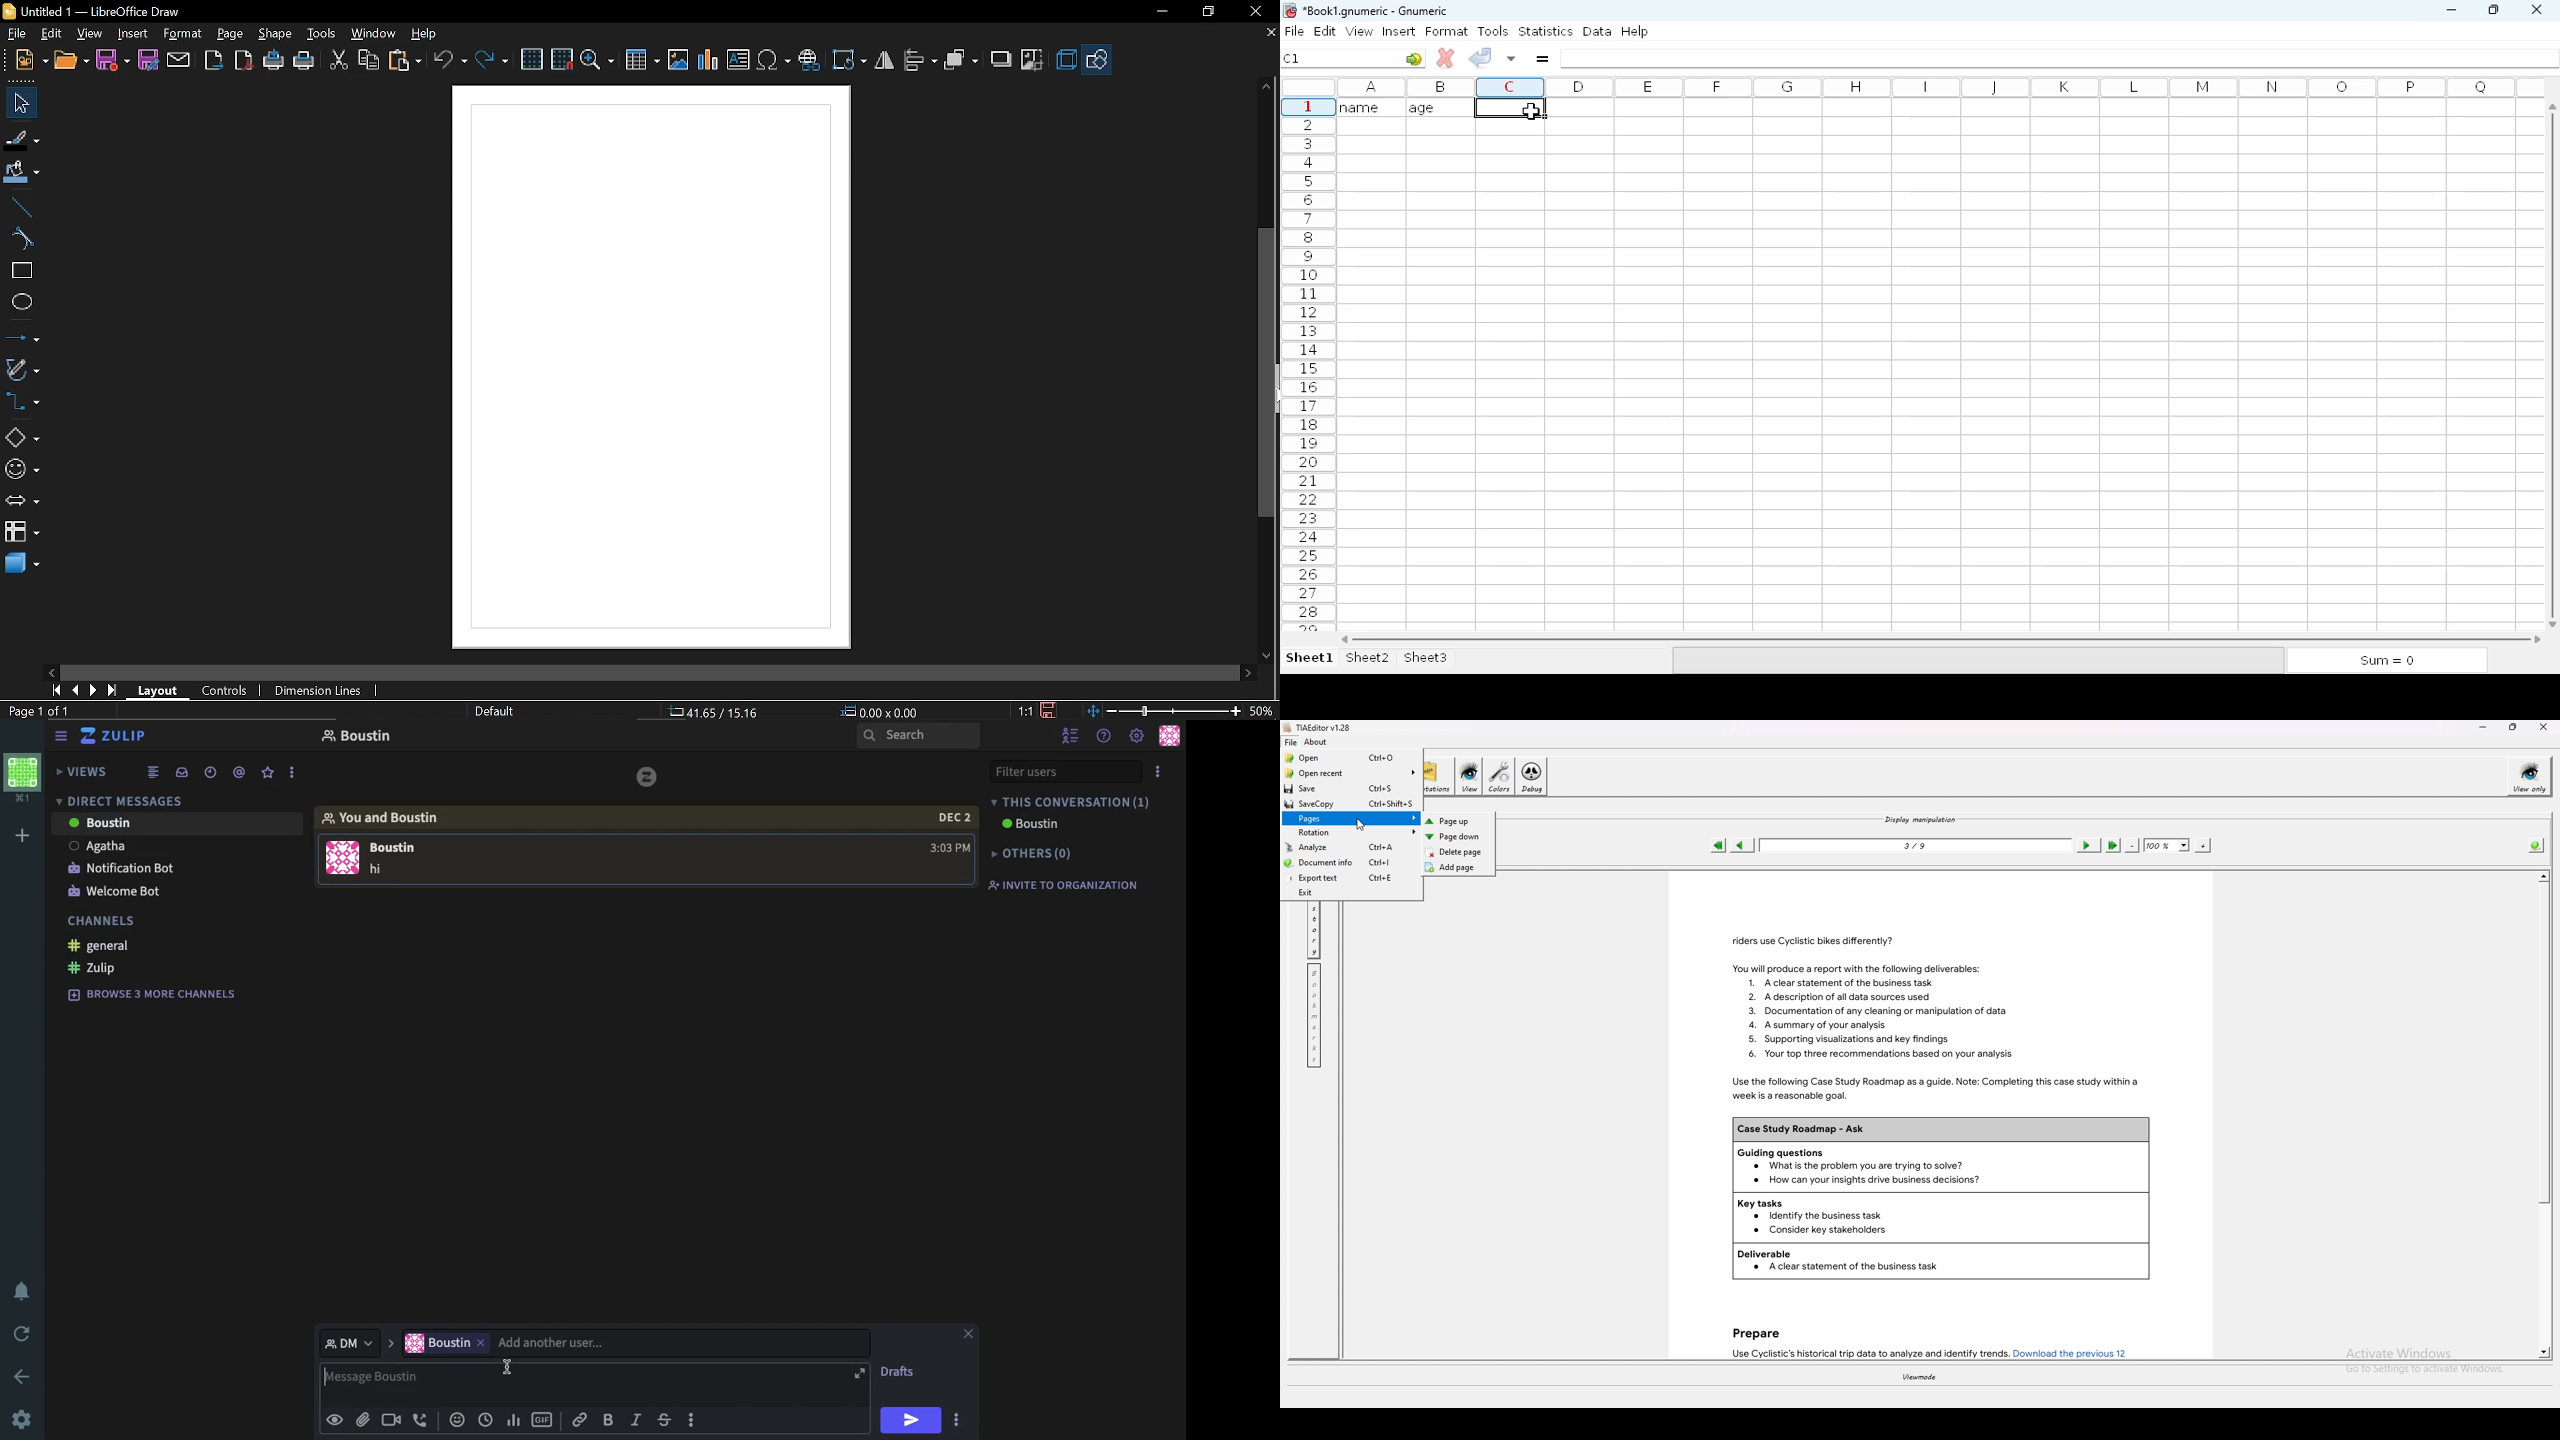  I want to click on this conversation, so click(1073, 802).